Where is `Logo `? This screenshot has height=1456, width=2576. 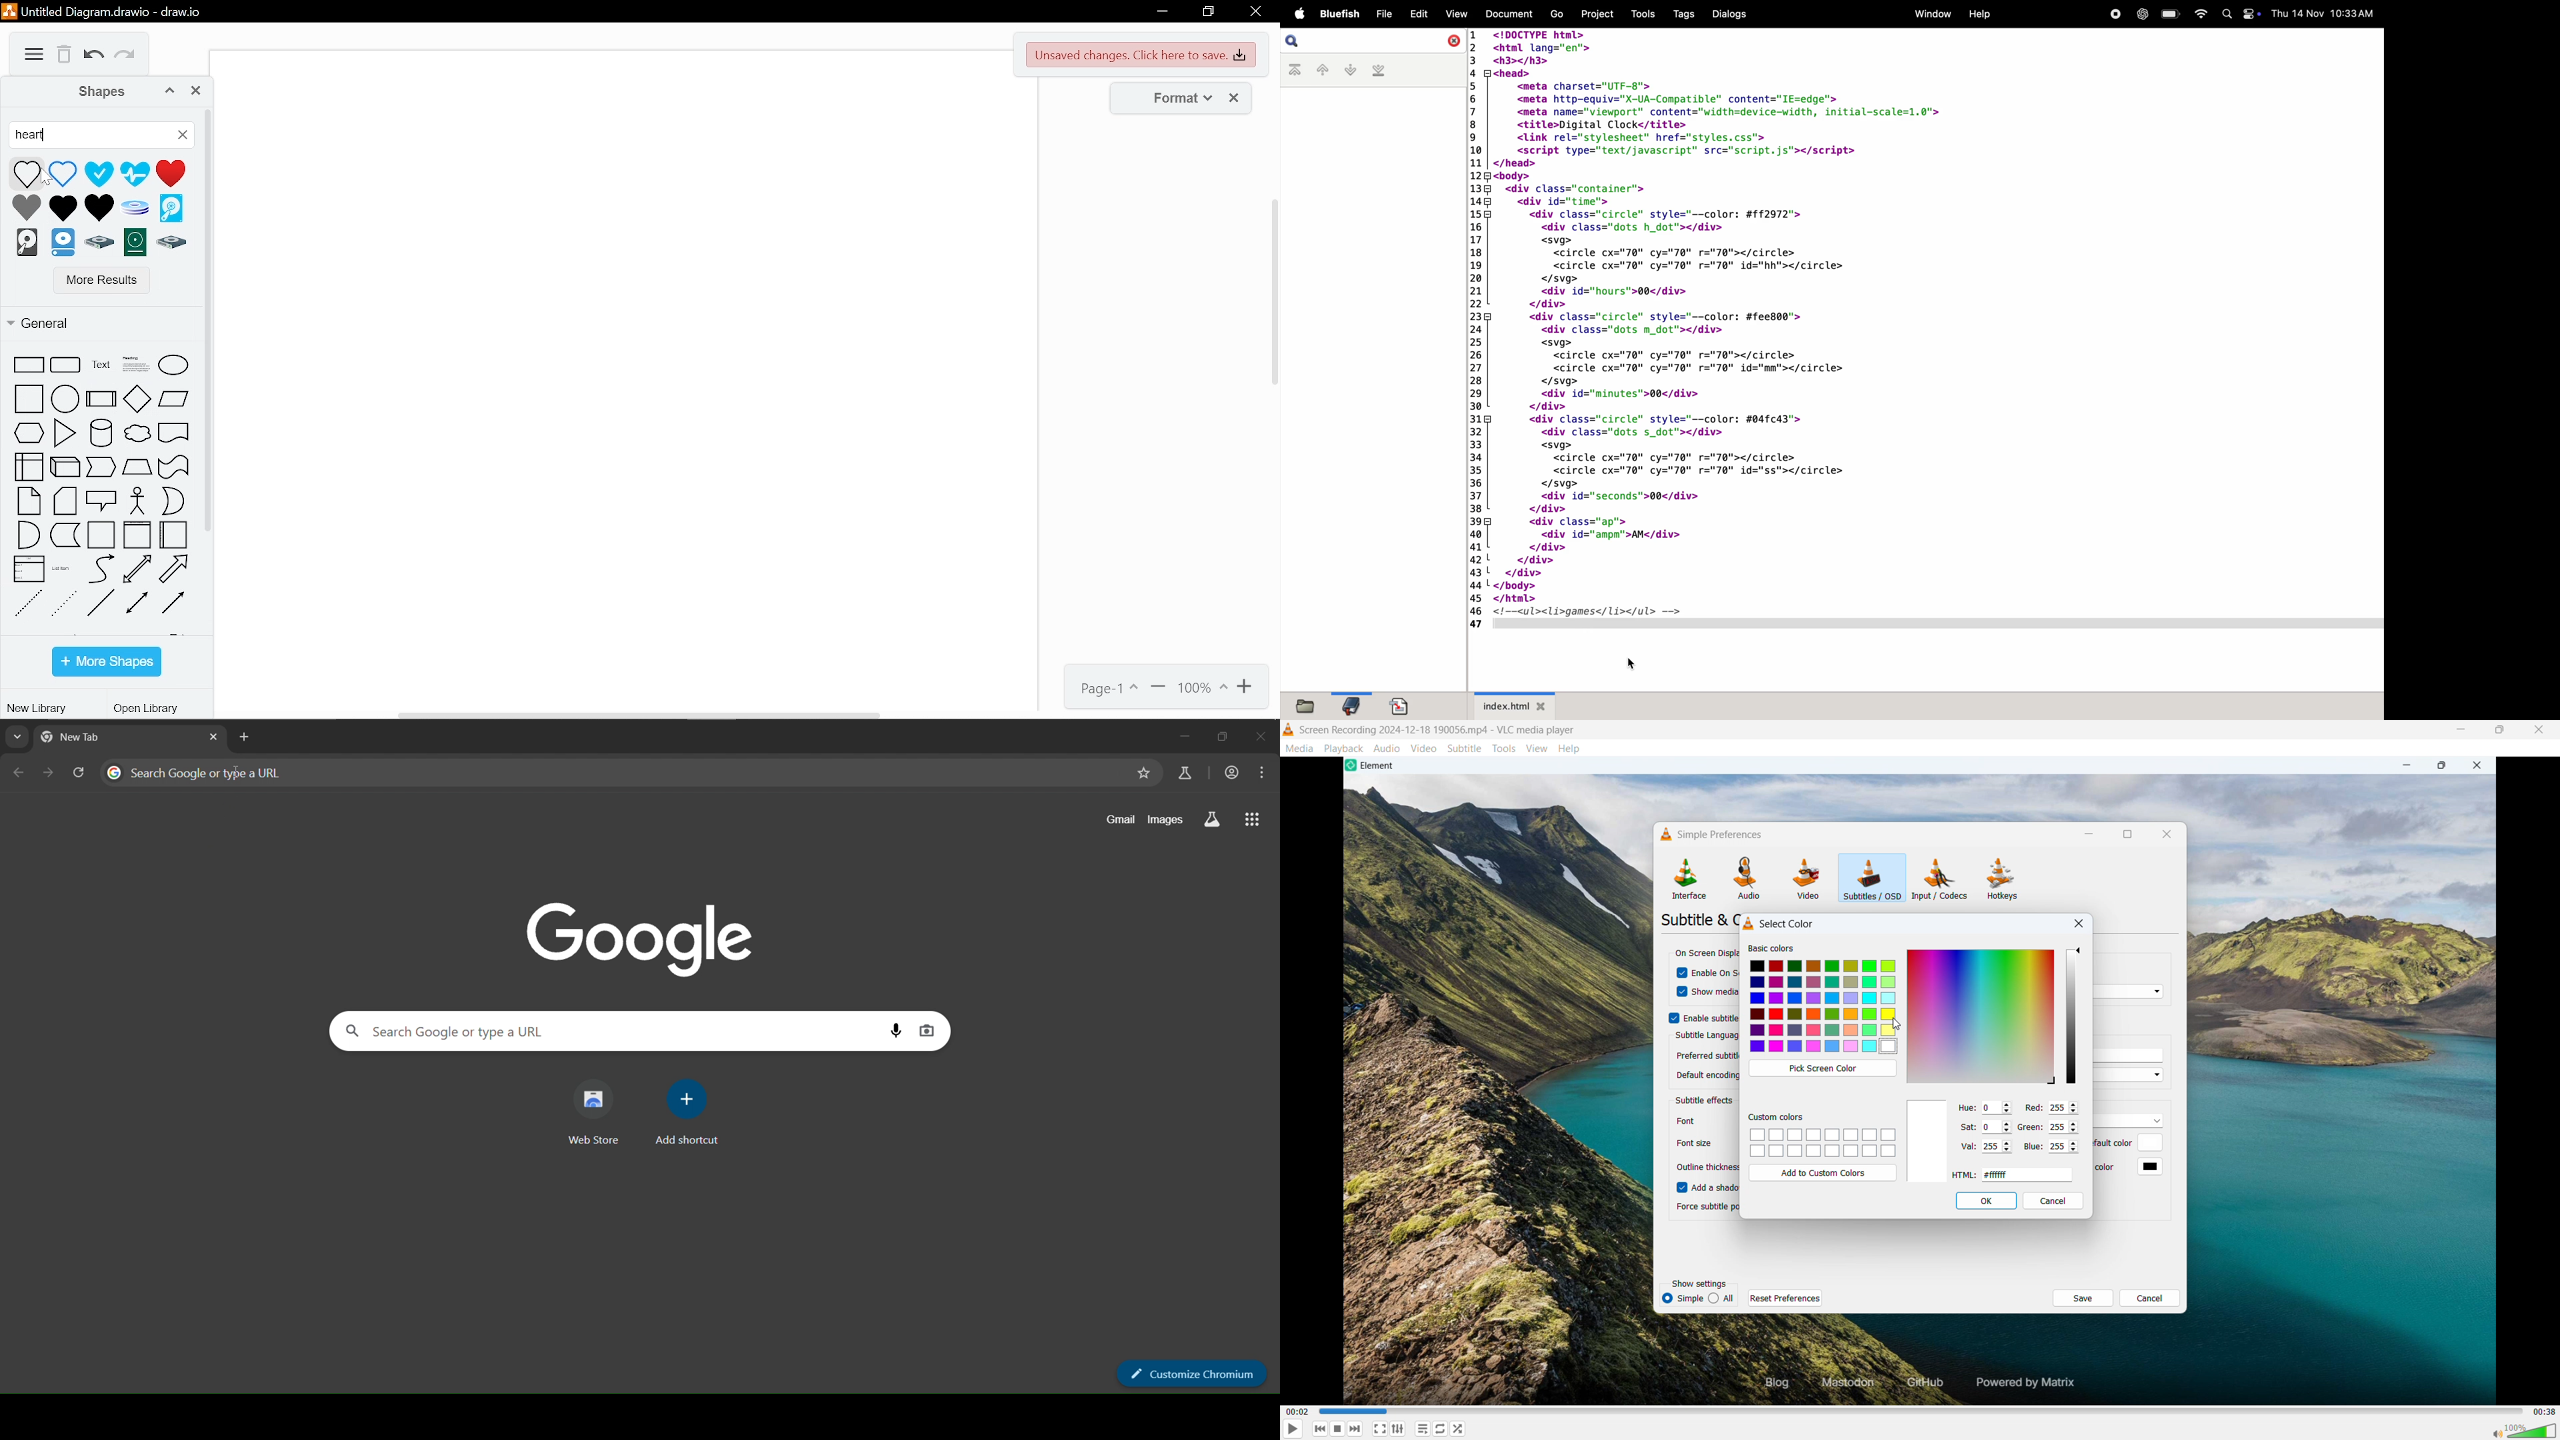 Logo  is located at coordinates (1289, 730).